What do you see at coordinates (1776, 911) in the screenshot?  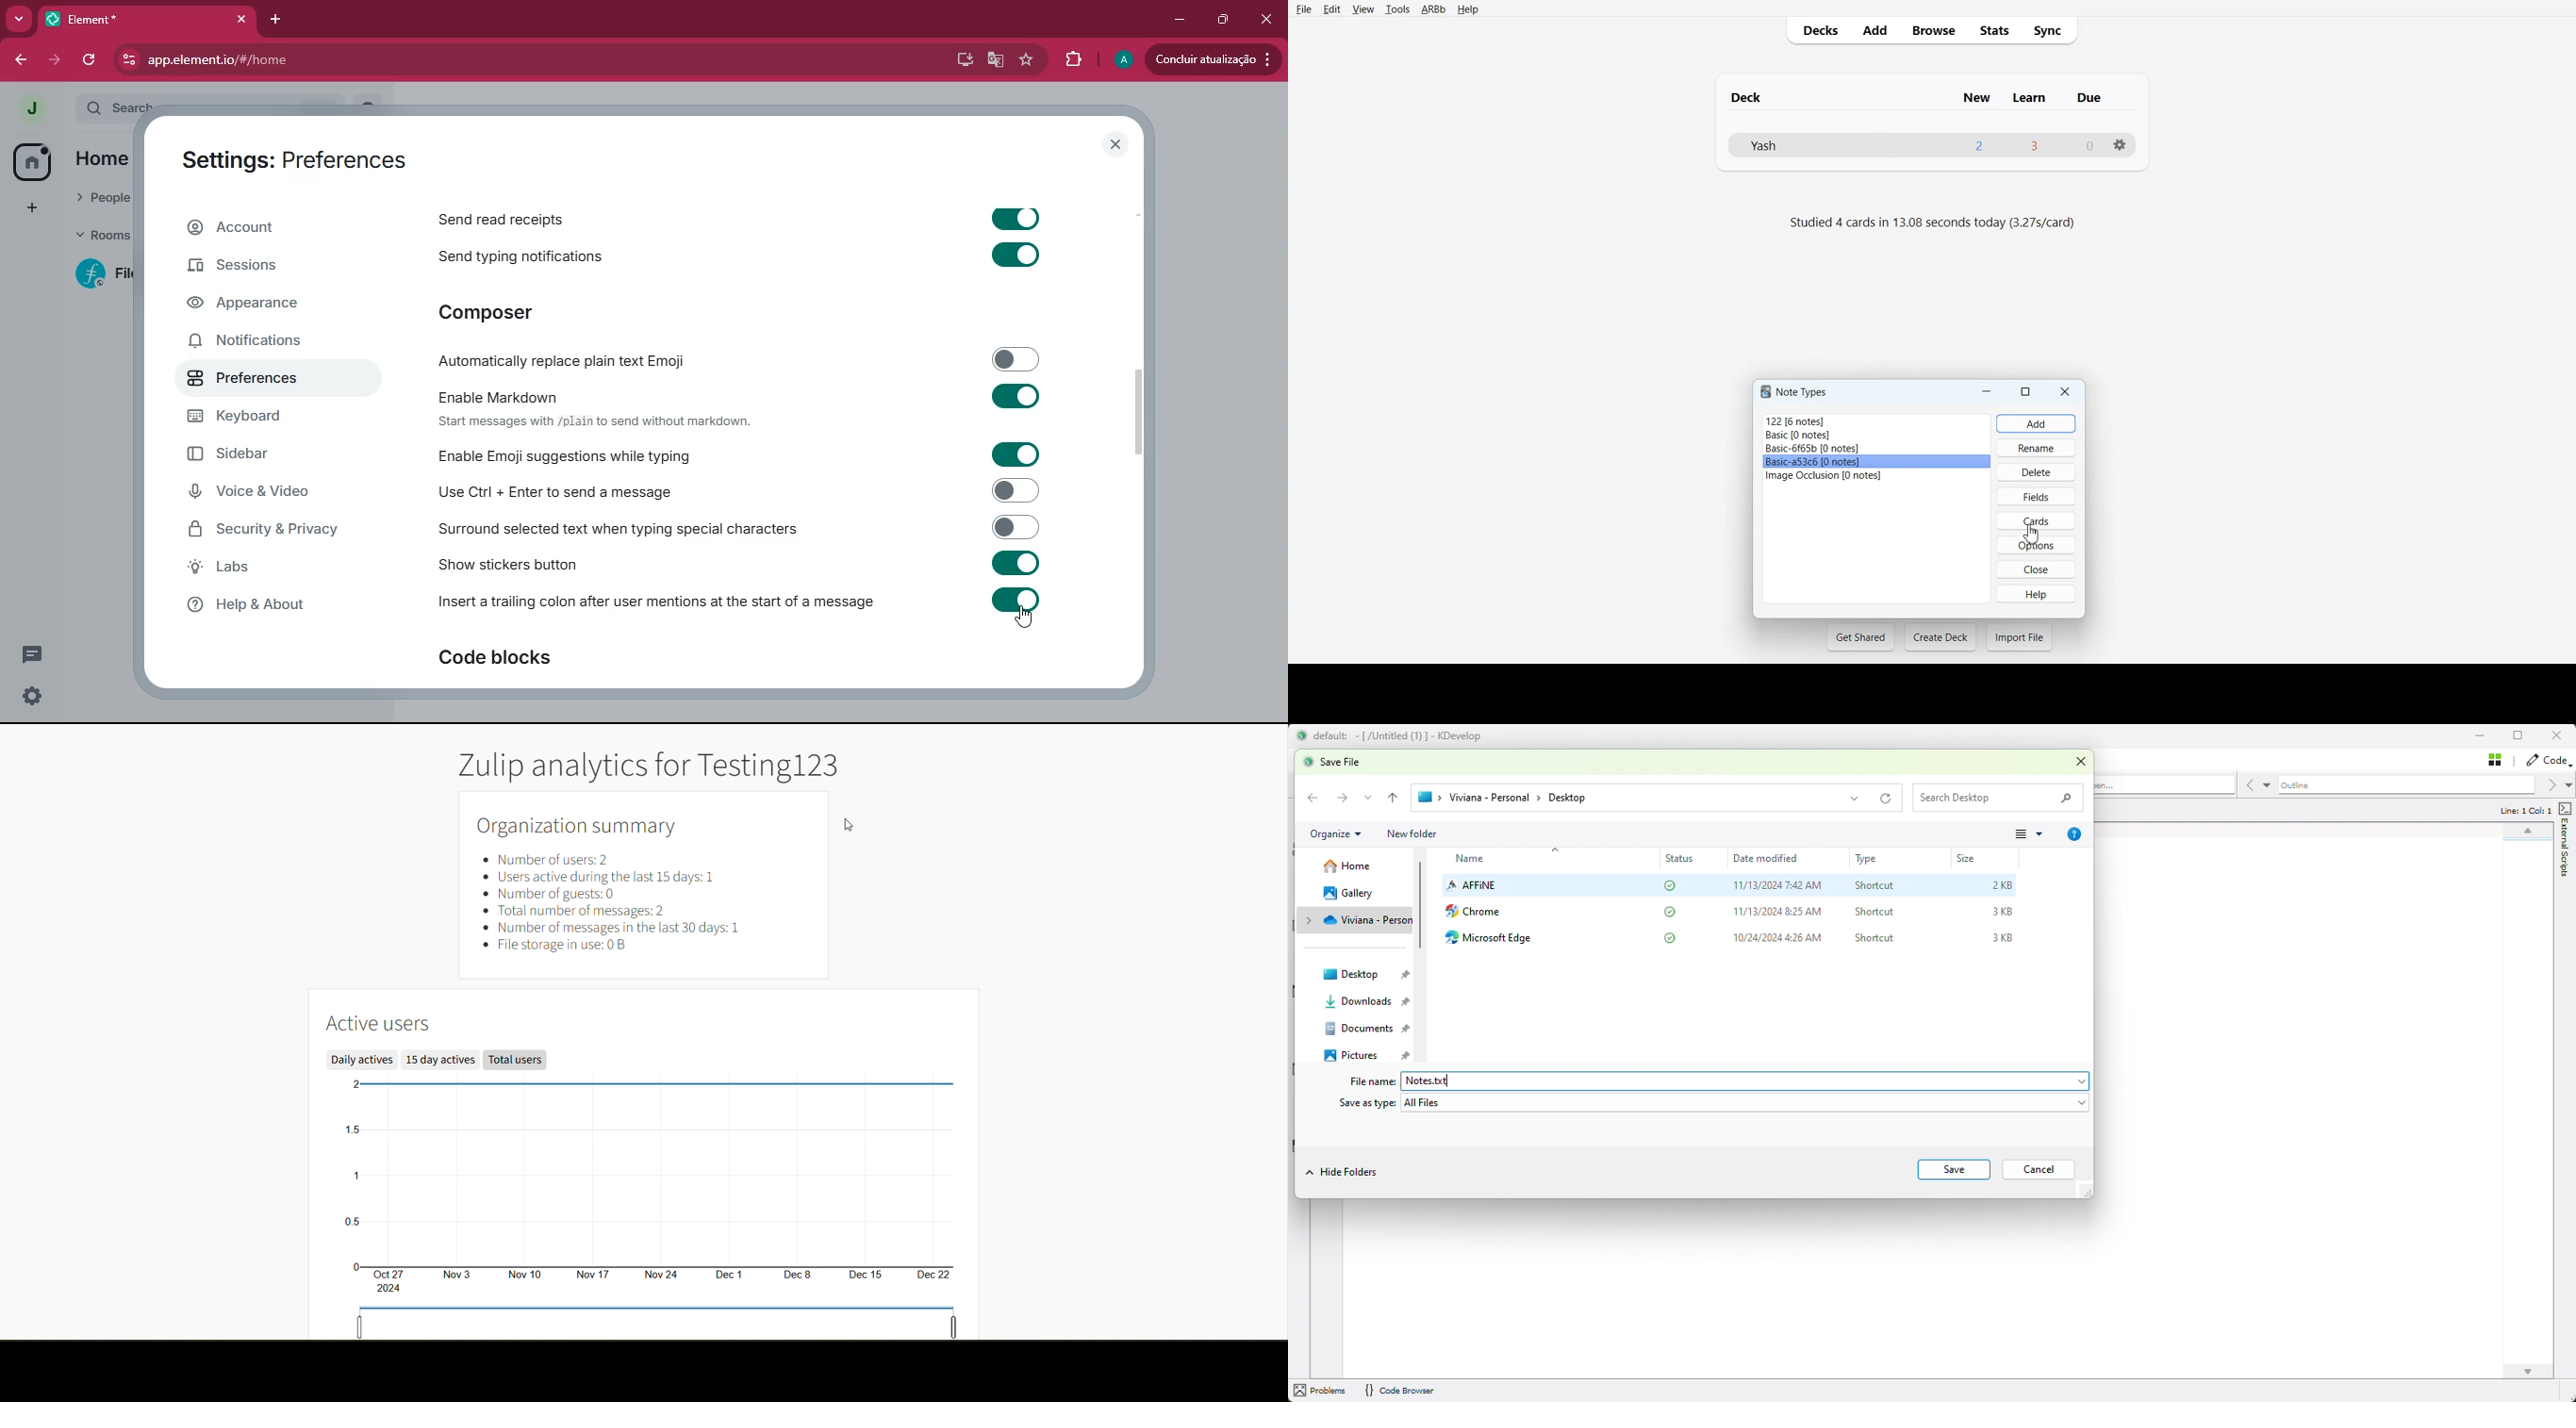 I see `11/13/2024 8:25 AM` at bounding box center [1776, 911].